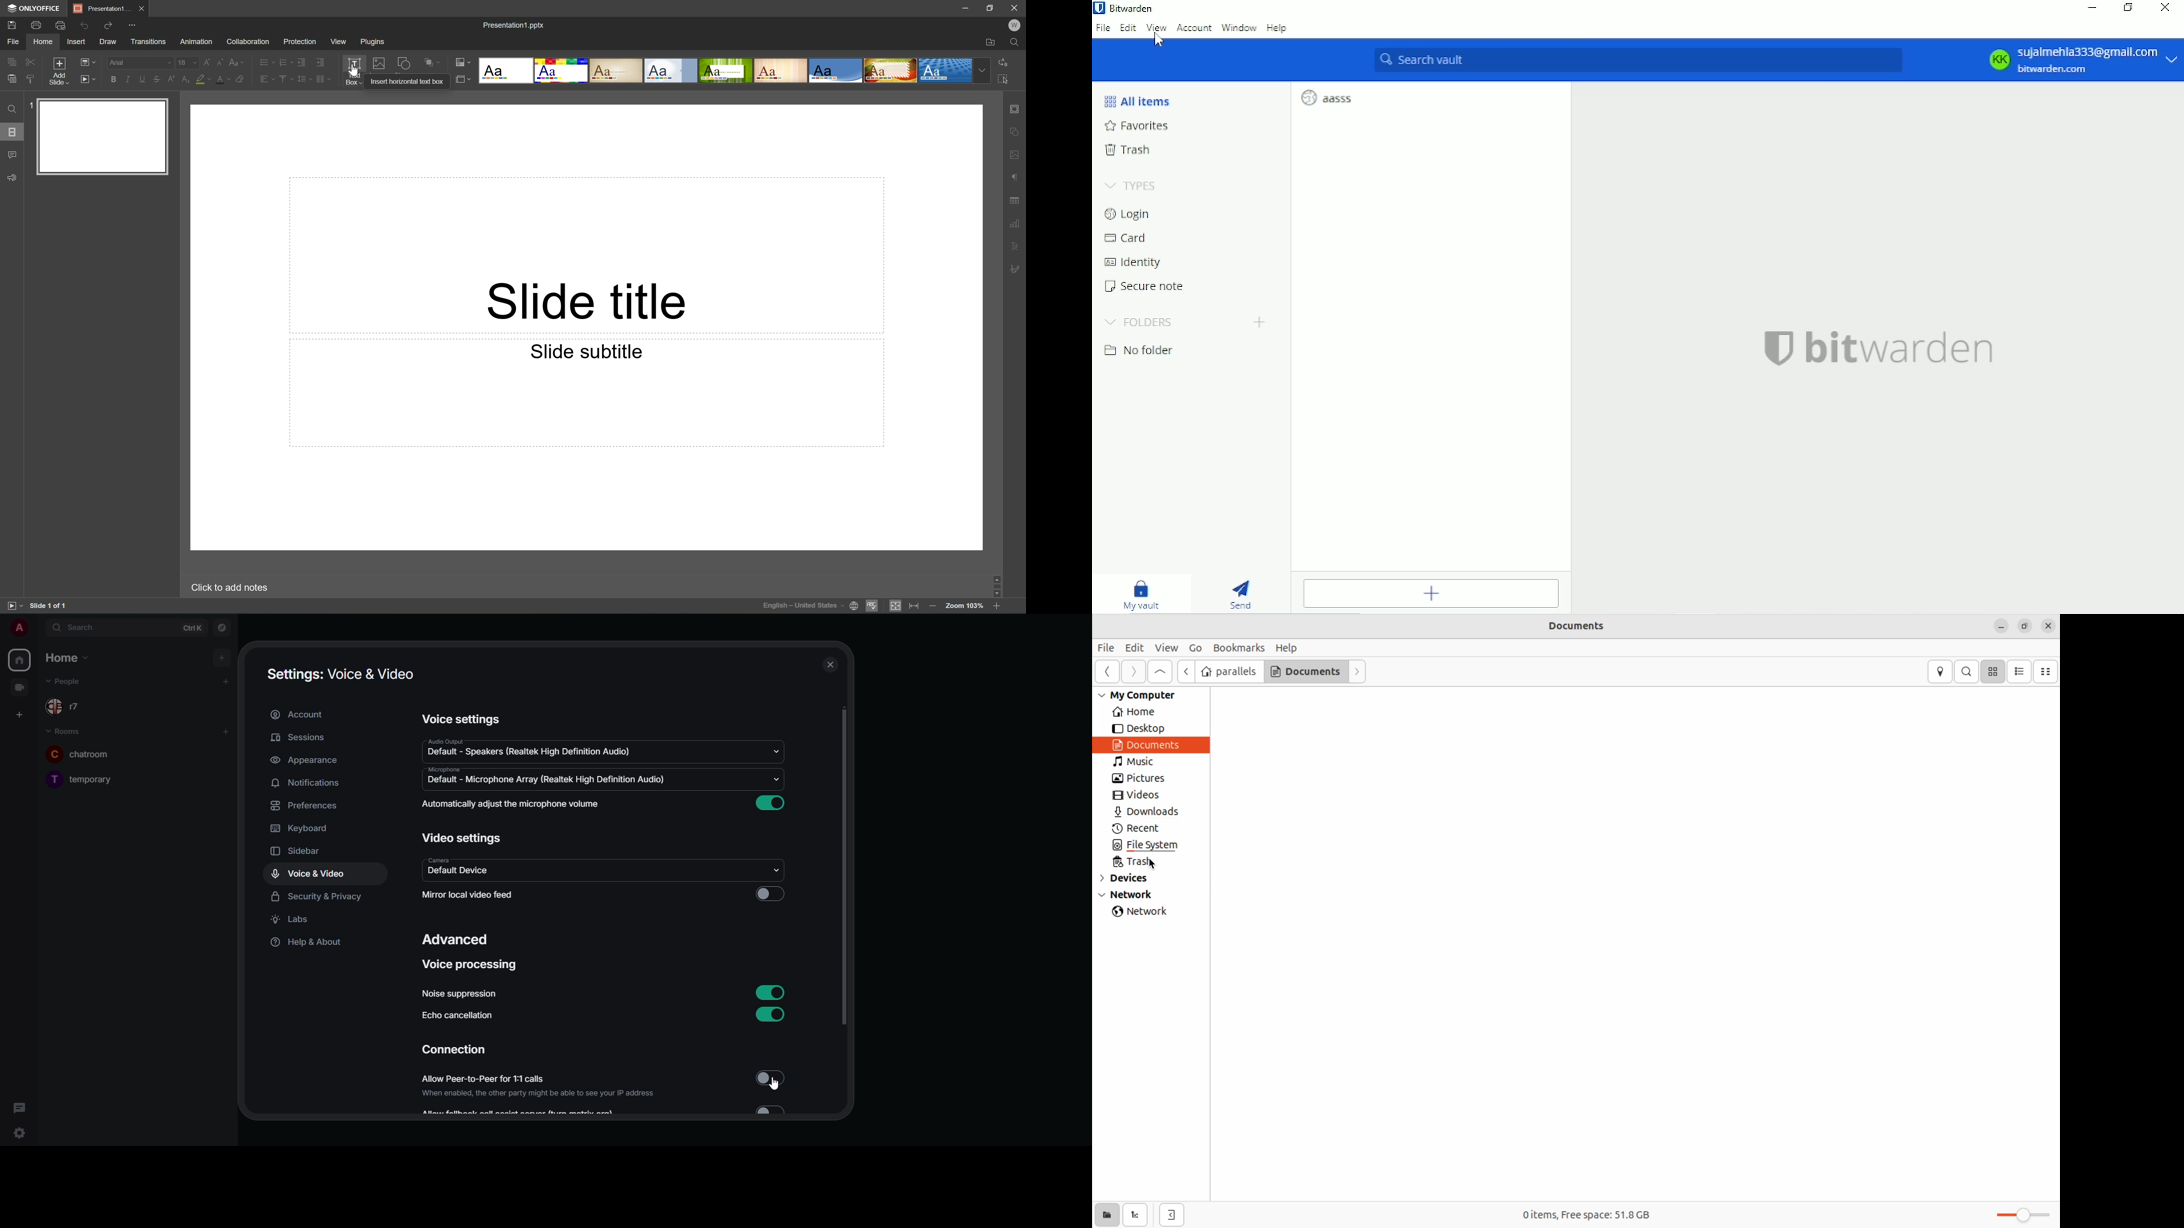 The image size is (2184, 1232). What do you see at coordinates (537, 1085) in the screenshot?
I see `allow peer-to-peer for 1:1 calls` at bounding box center [537, 1085].